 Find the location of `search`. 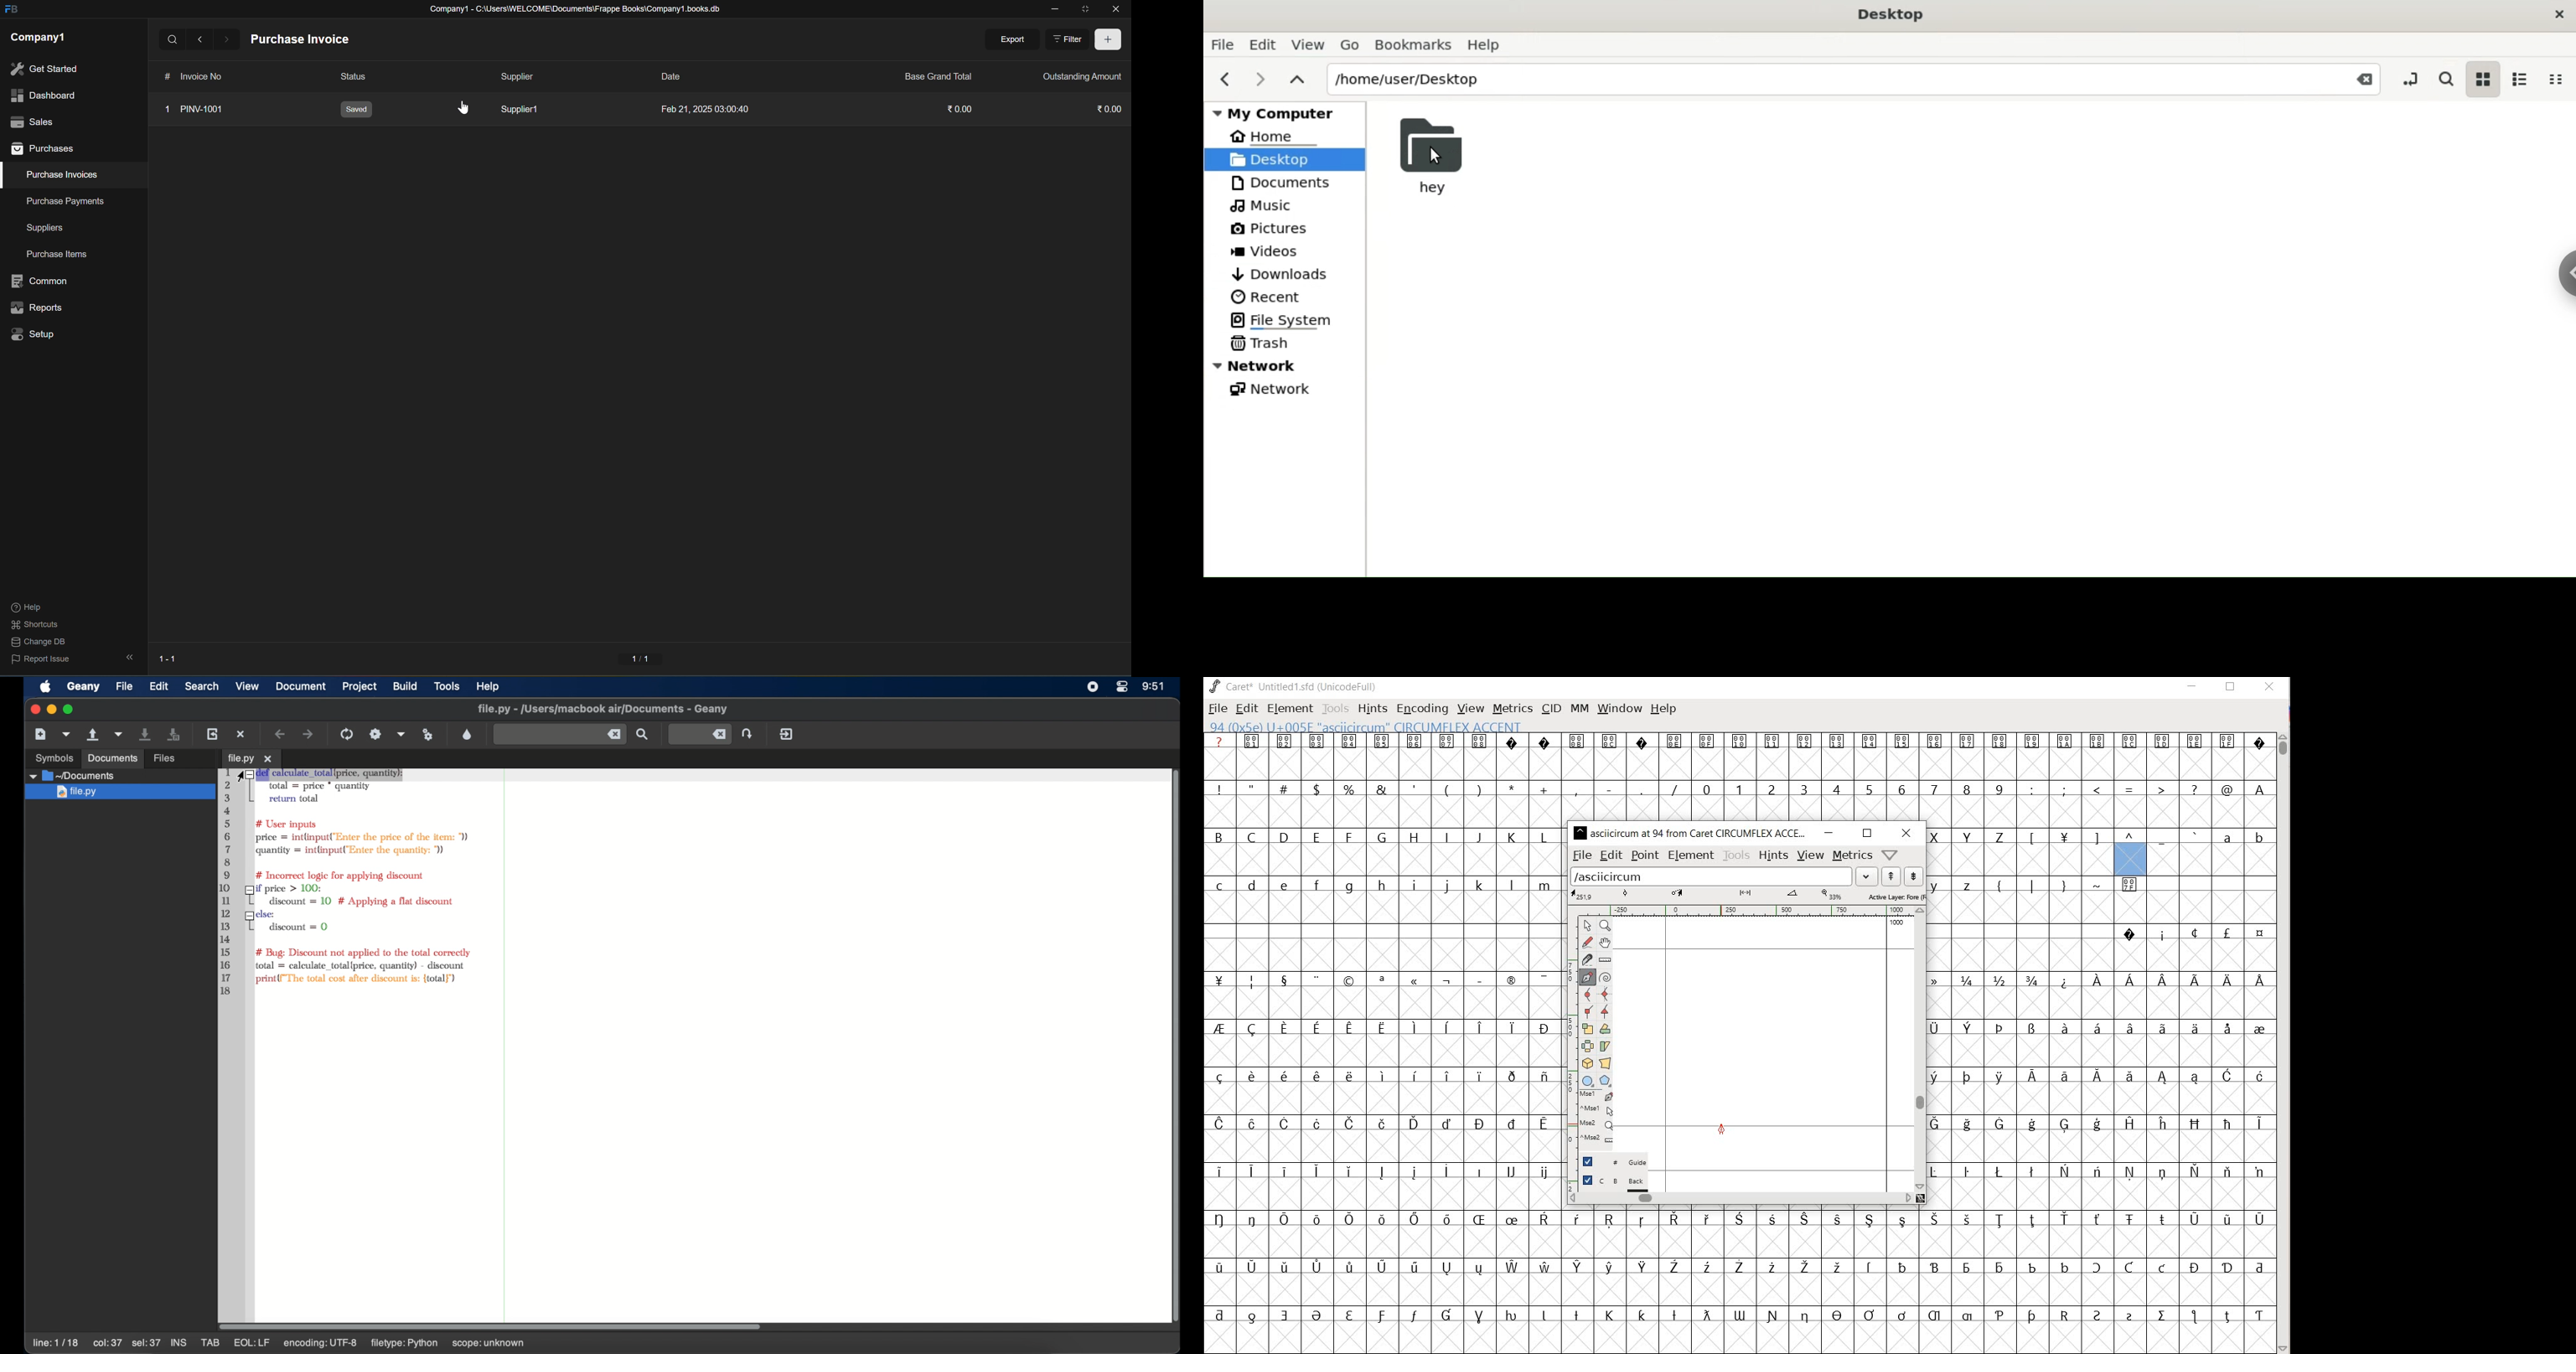

search is located at coordinates (175, 38).